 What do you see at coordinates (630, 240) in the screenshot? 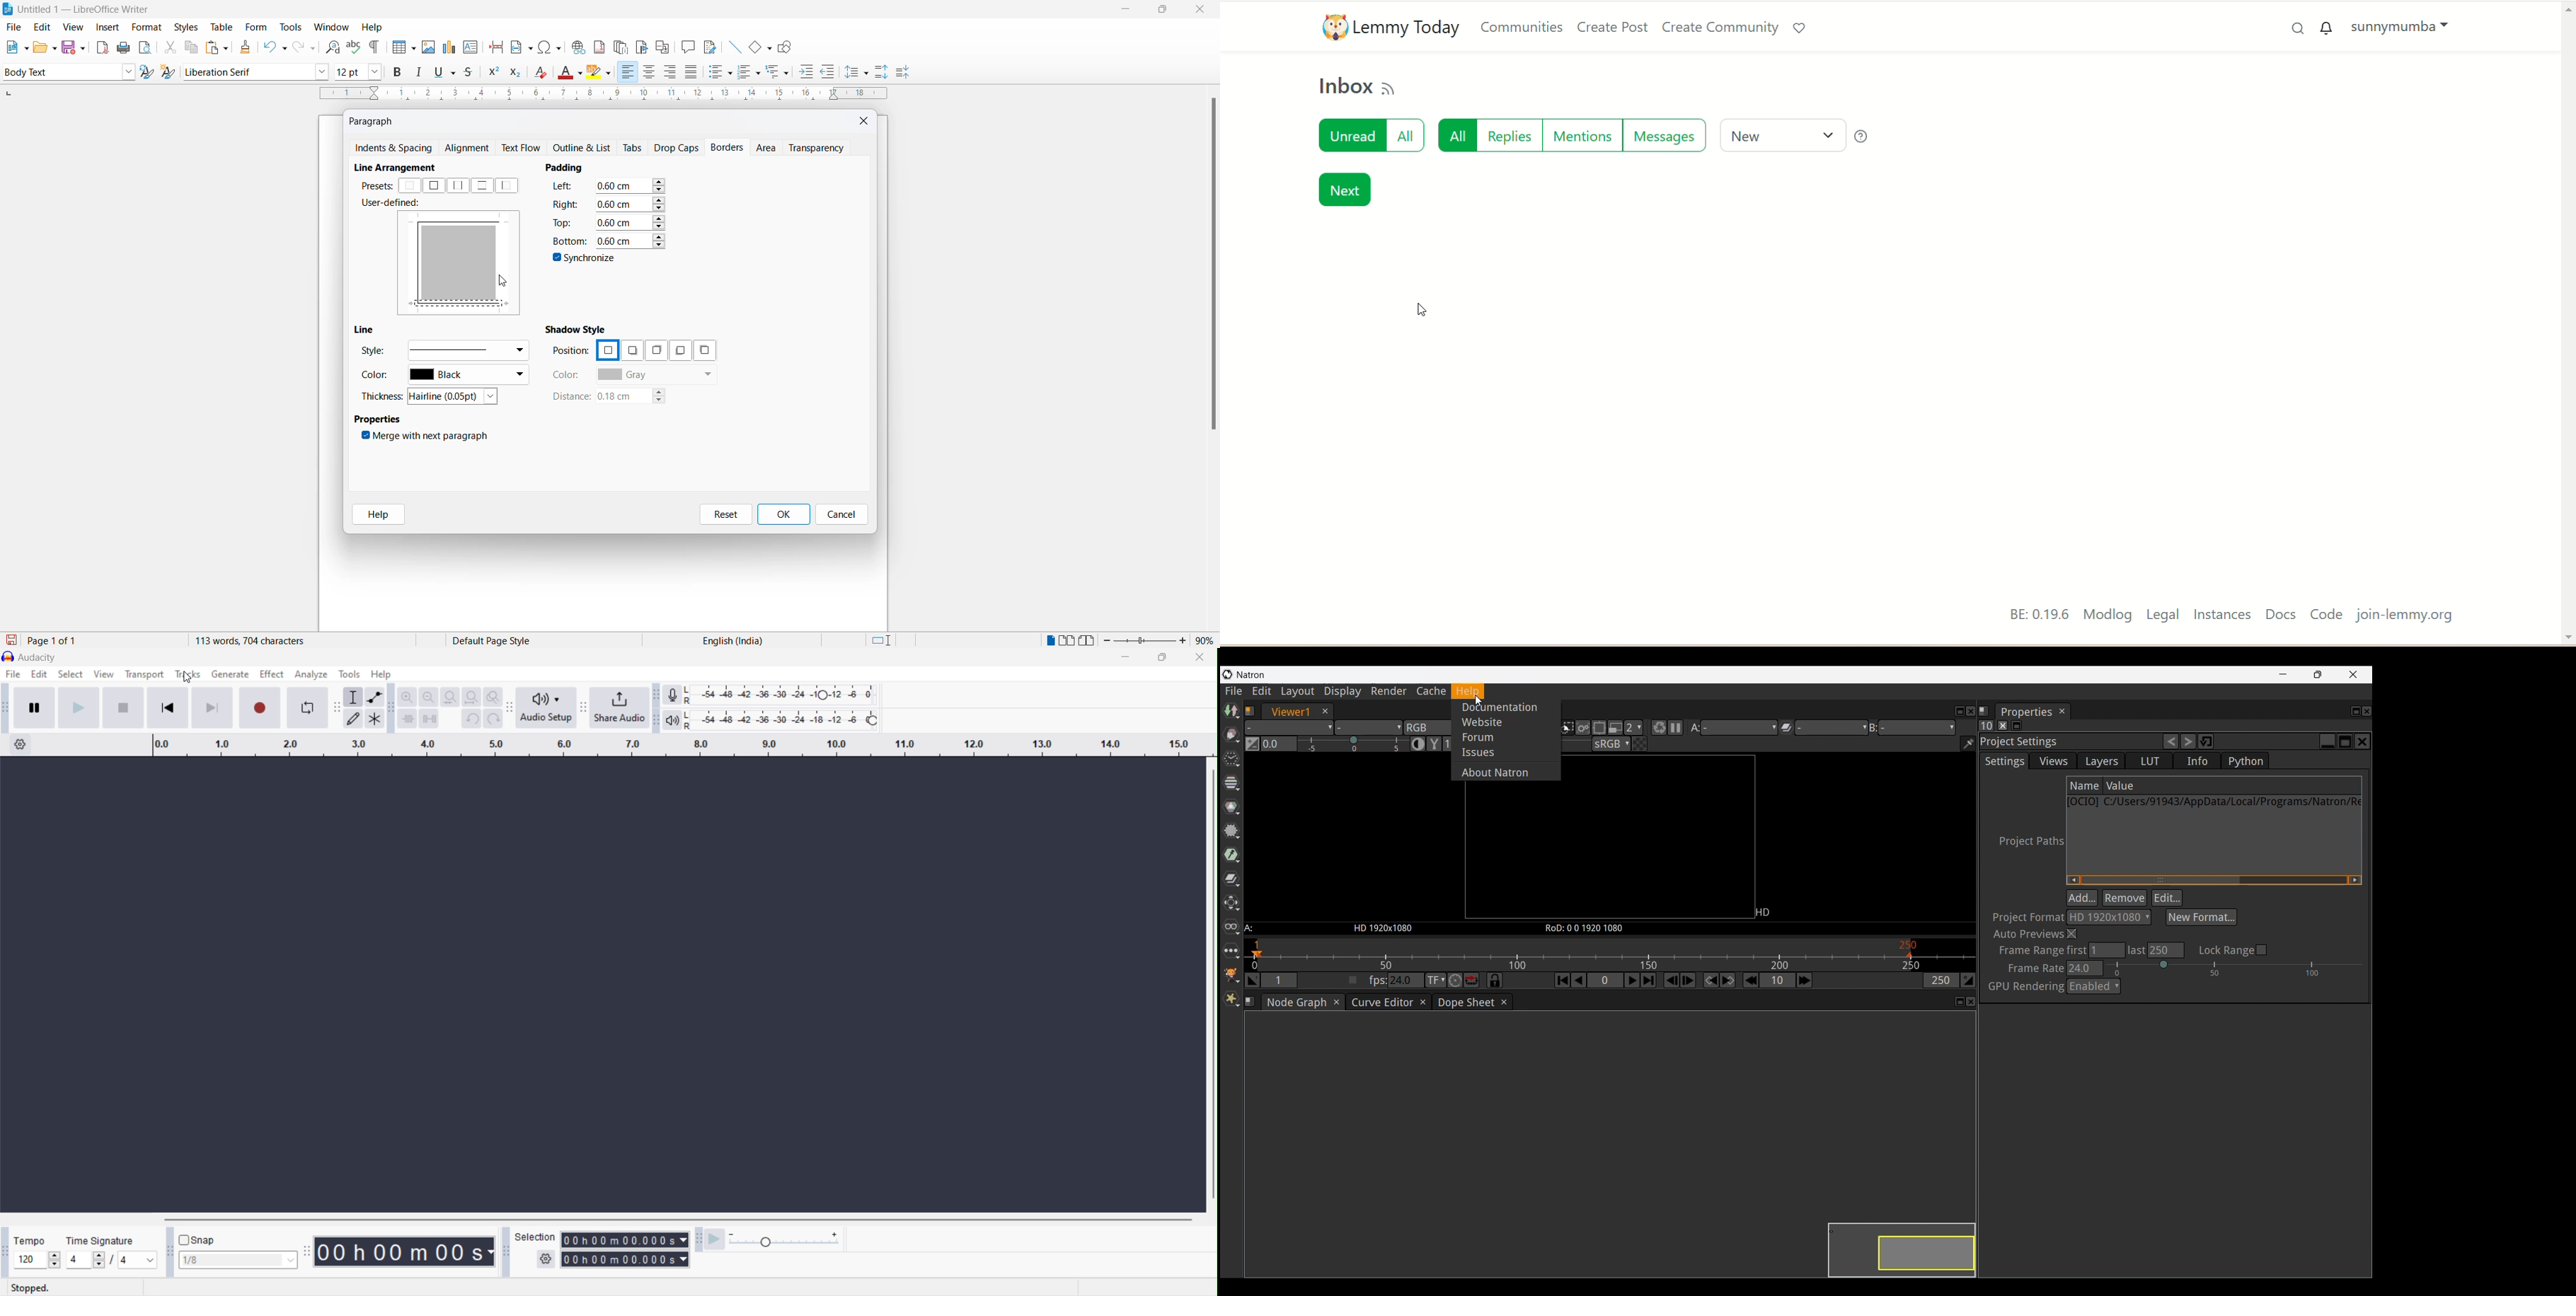
I see `value` at bounding box center [630, 240].